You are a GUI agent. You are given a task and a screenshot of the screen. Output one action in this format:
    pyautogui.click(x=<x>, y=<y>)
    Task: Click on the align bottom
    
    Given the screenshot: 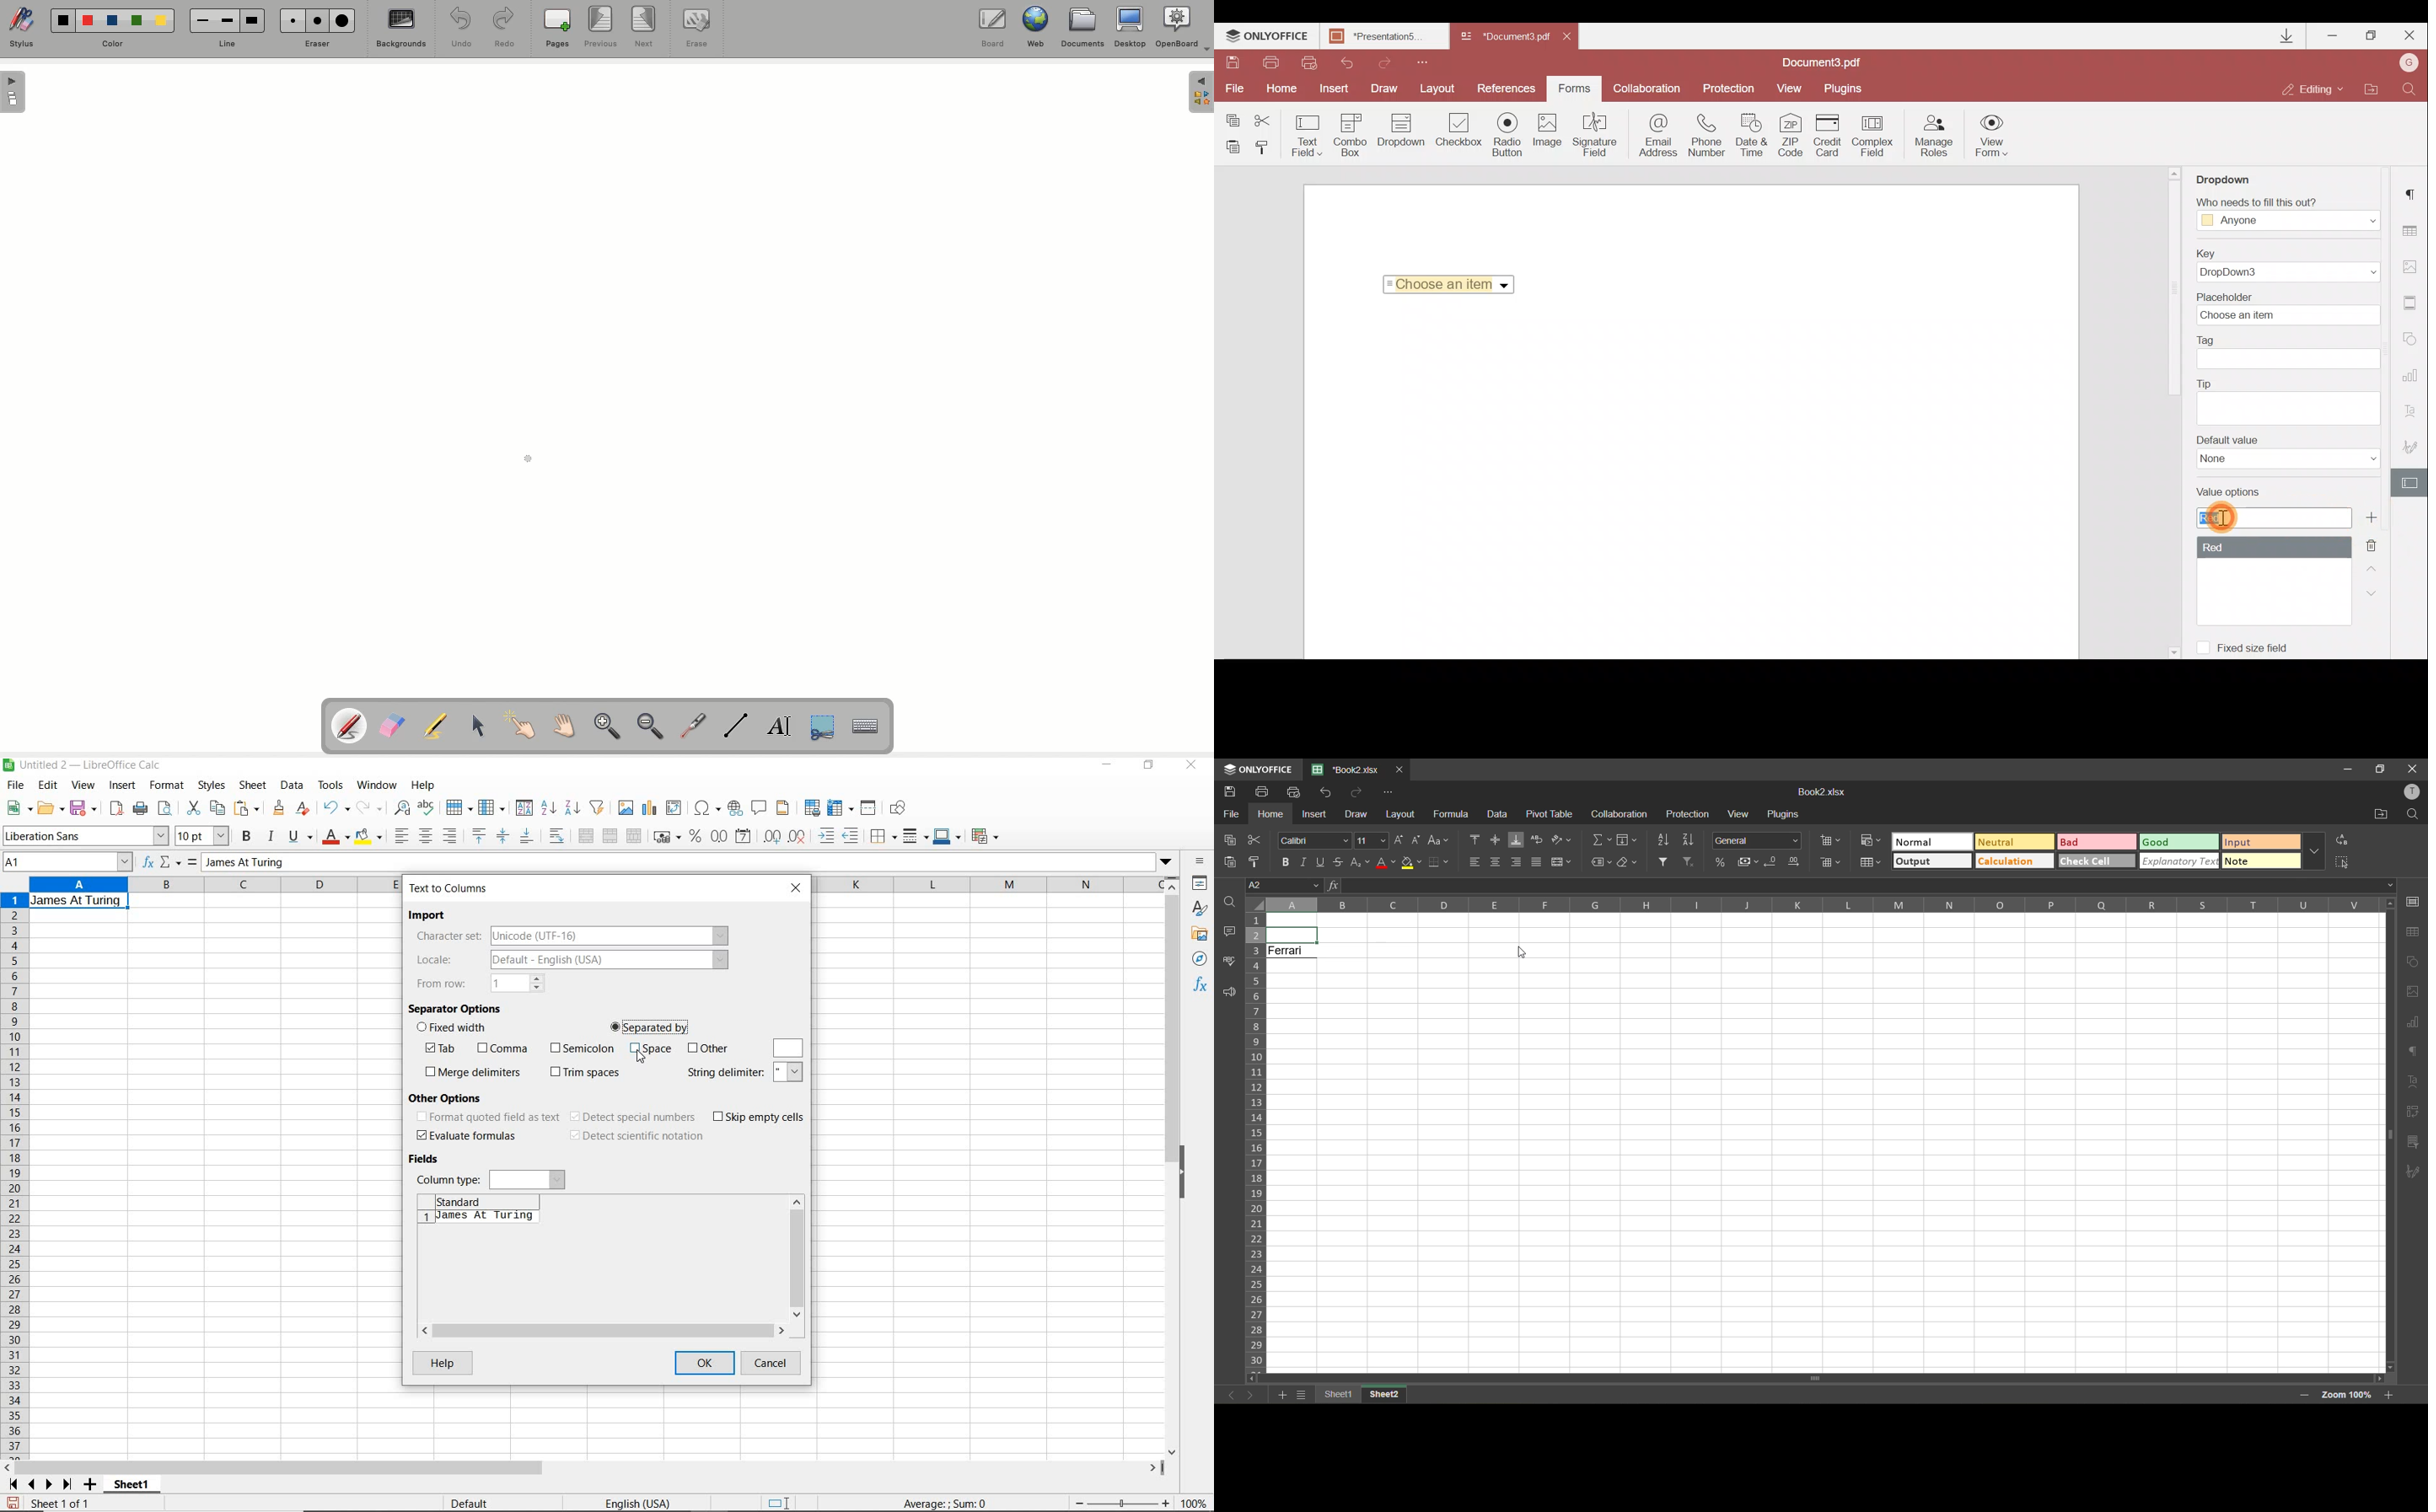 What is the action you would take?
    pyautogui.click(x=1514, y=839)
    